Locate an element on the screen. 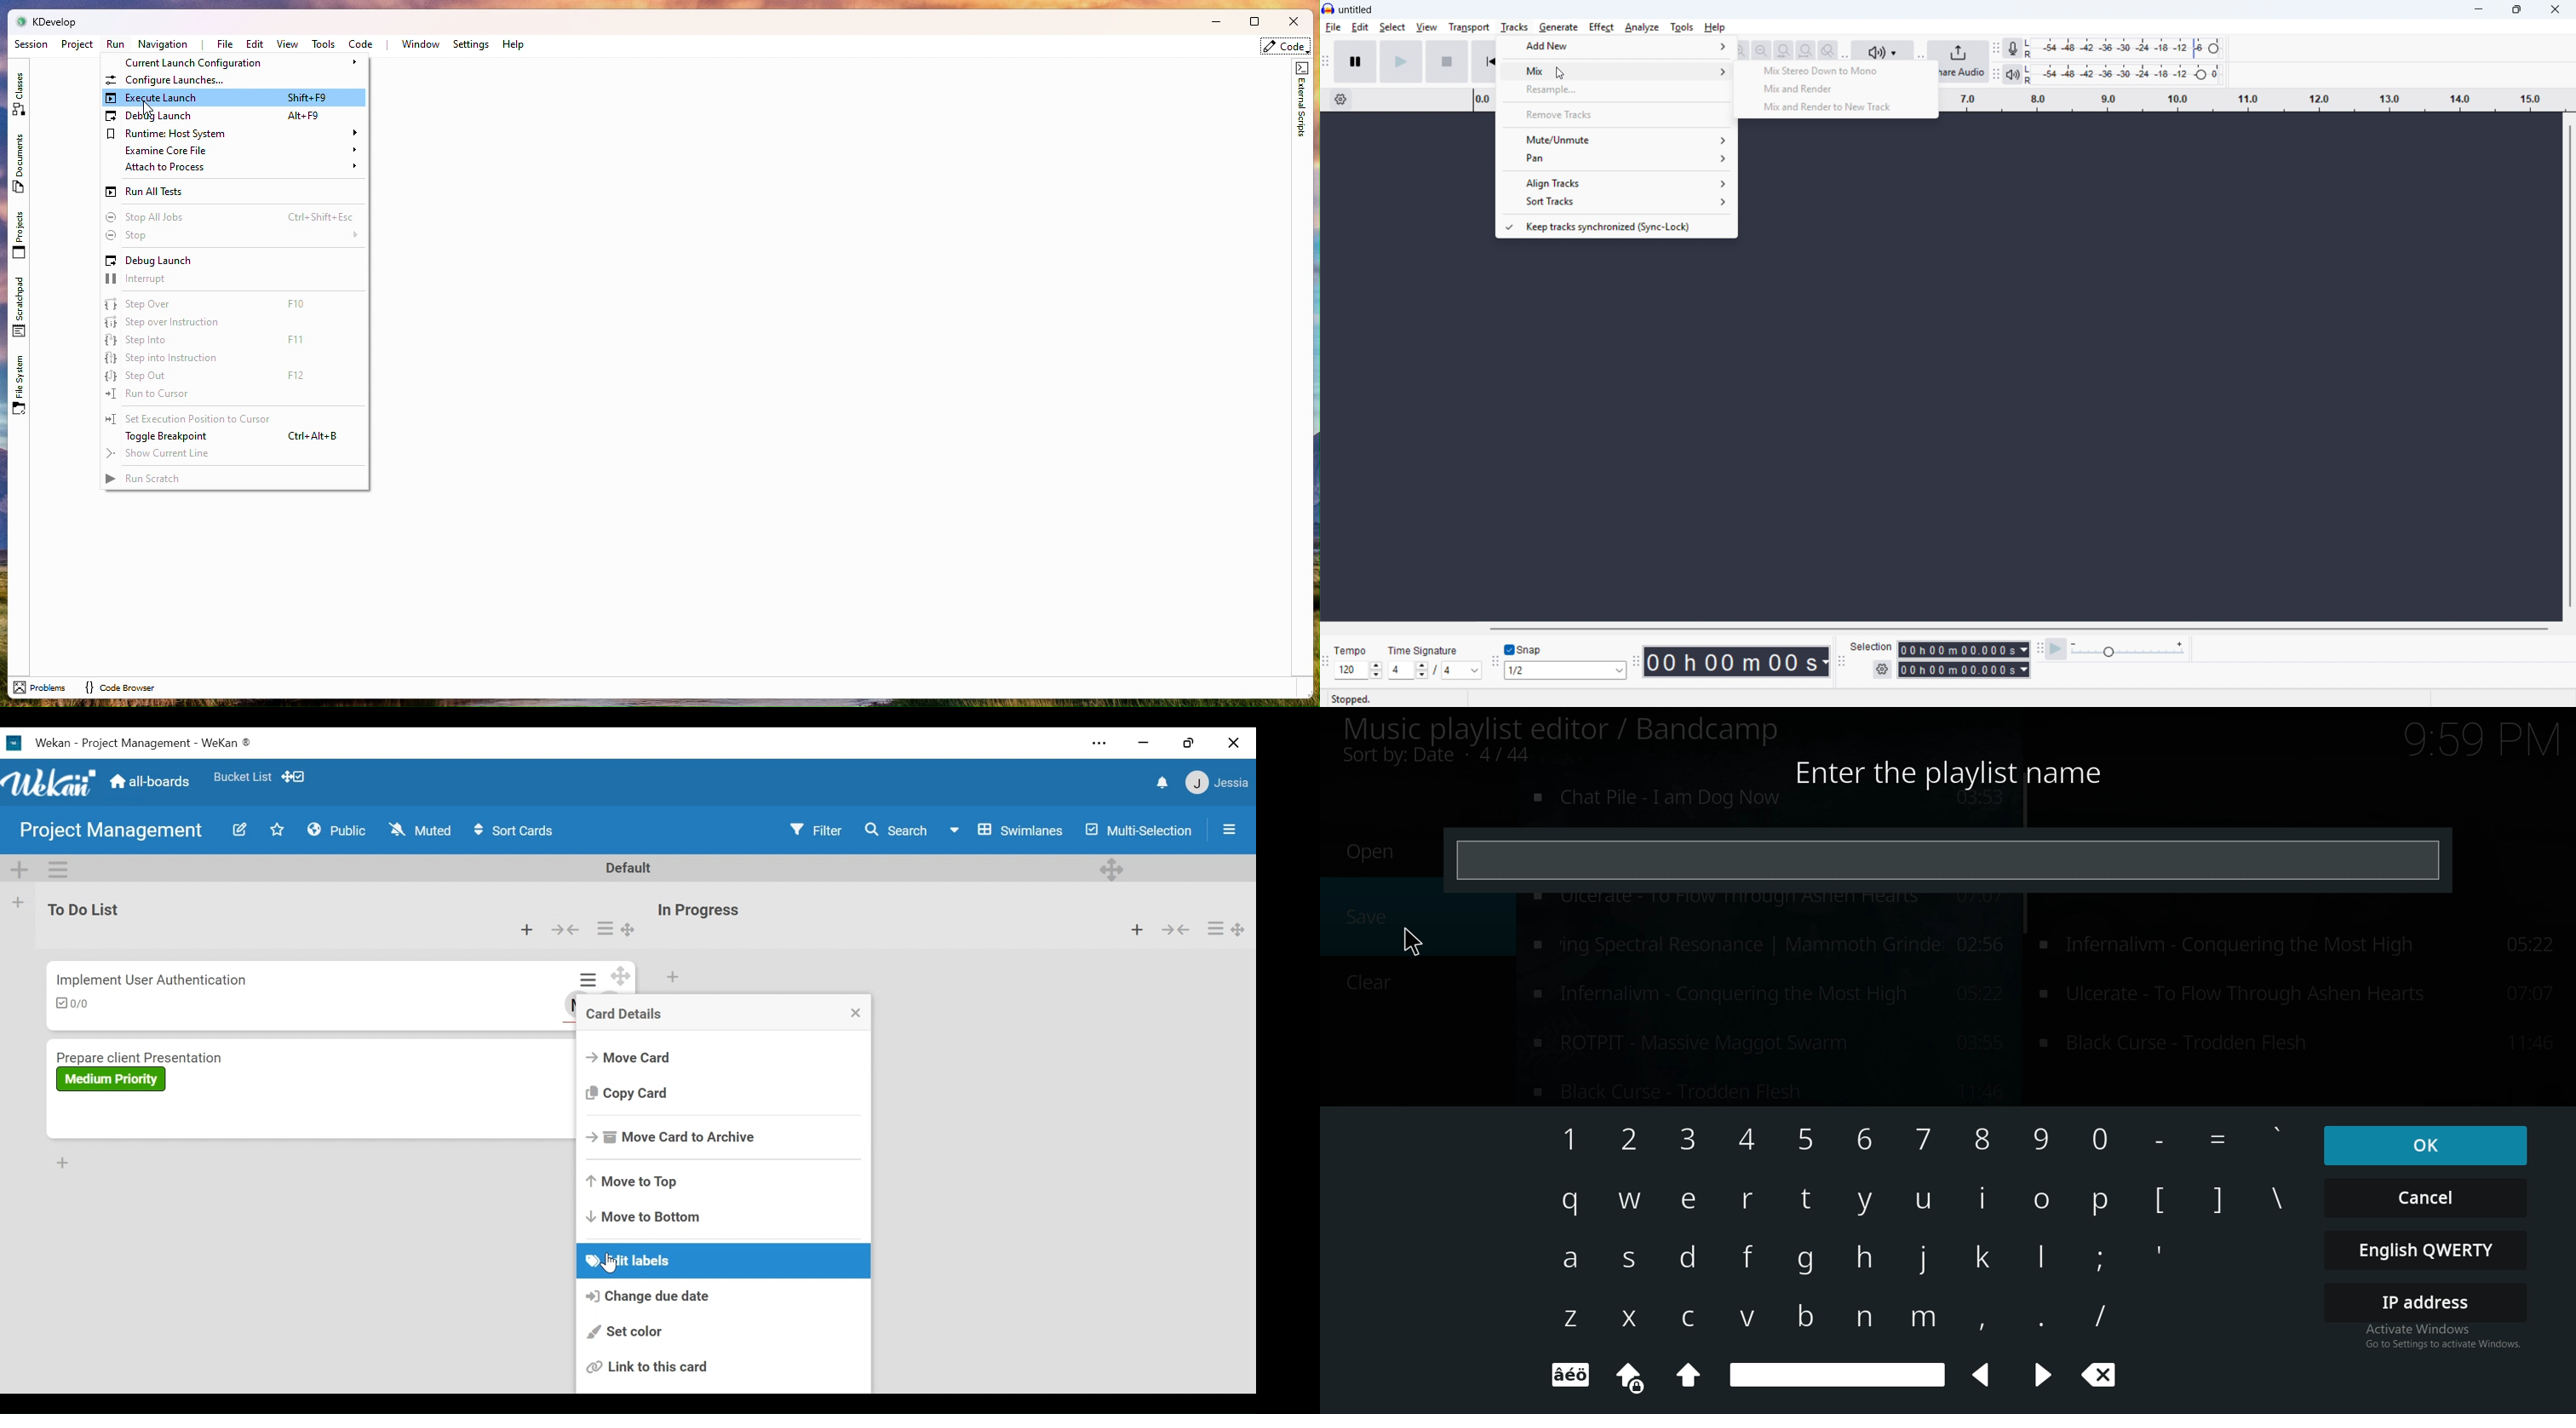  Capslock is located at coordinates (1690, 1378).